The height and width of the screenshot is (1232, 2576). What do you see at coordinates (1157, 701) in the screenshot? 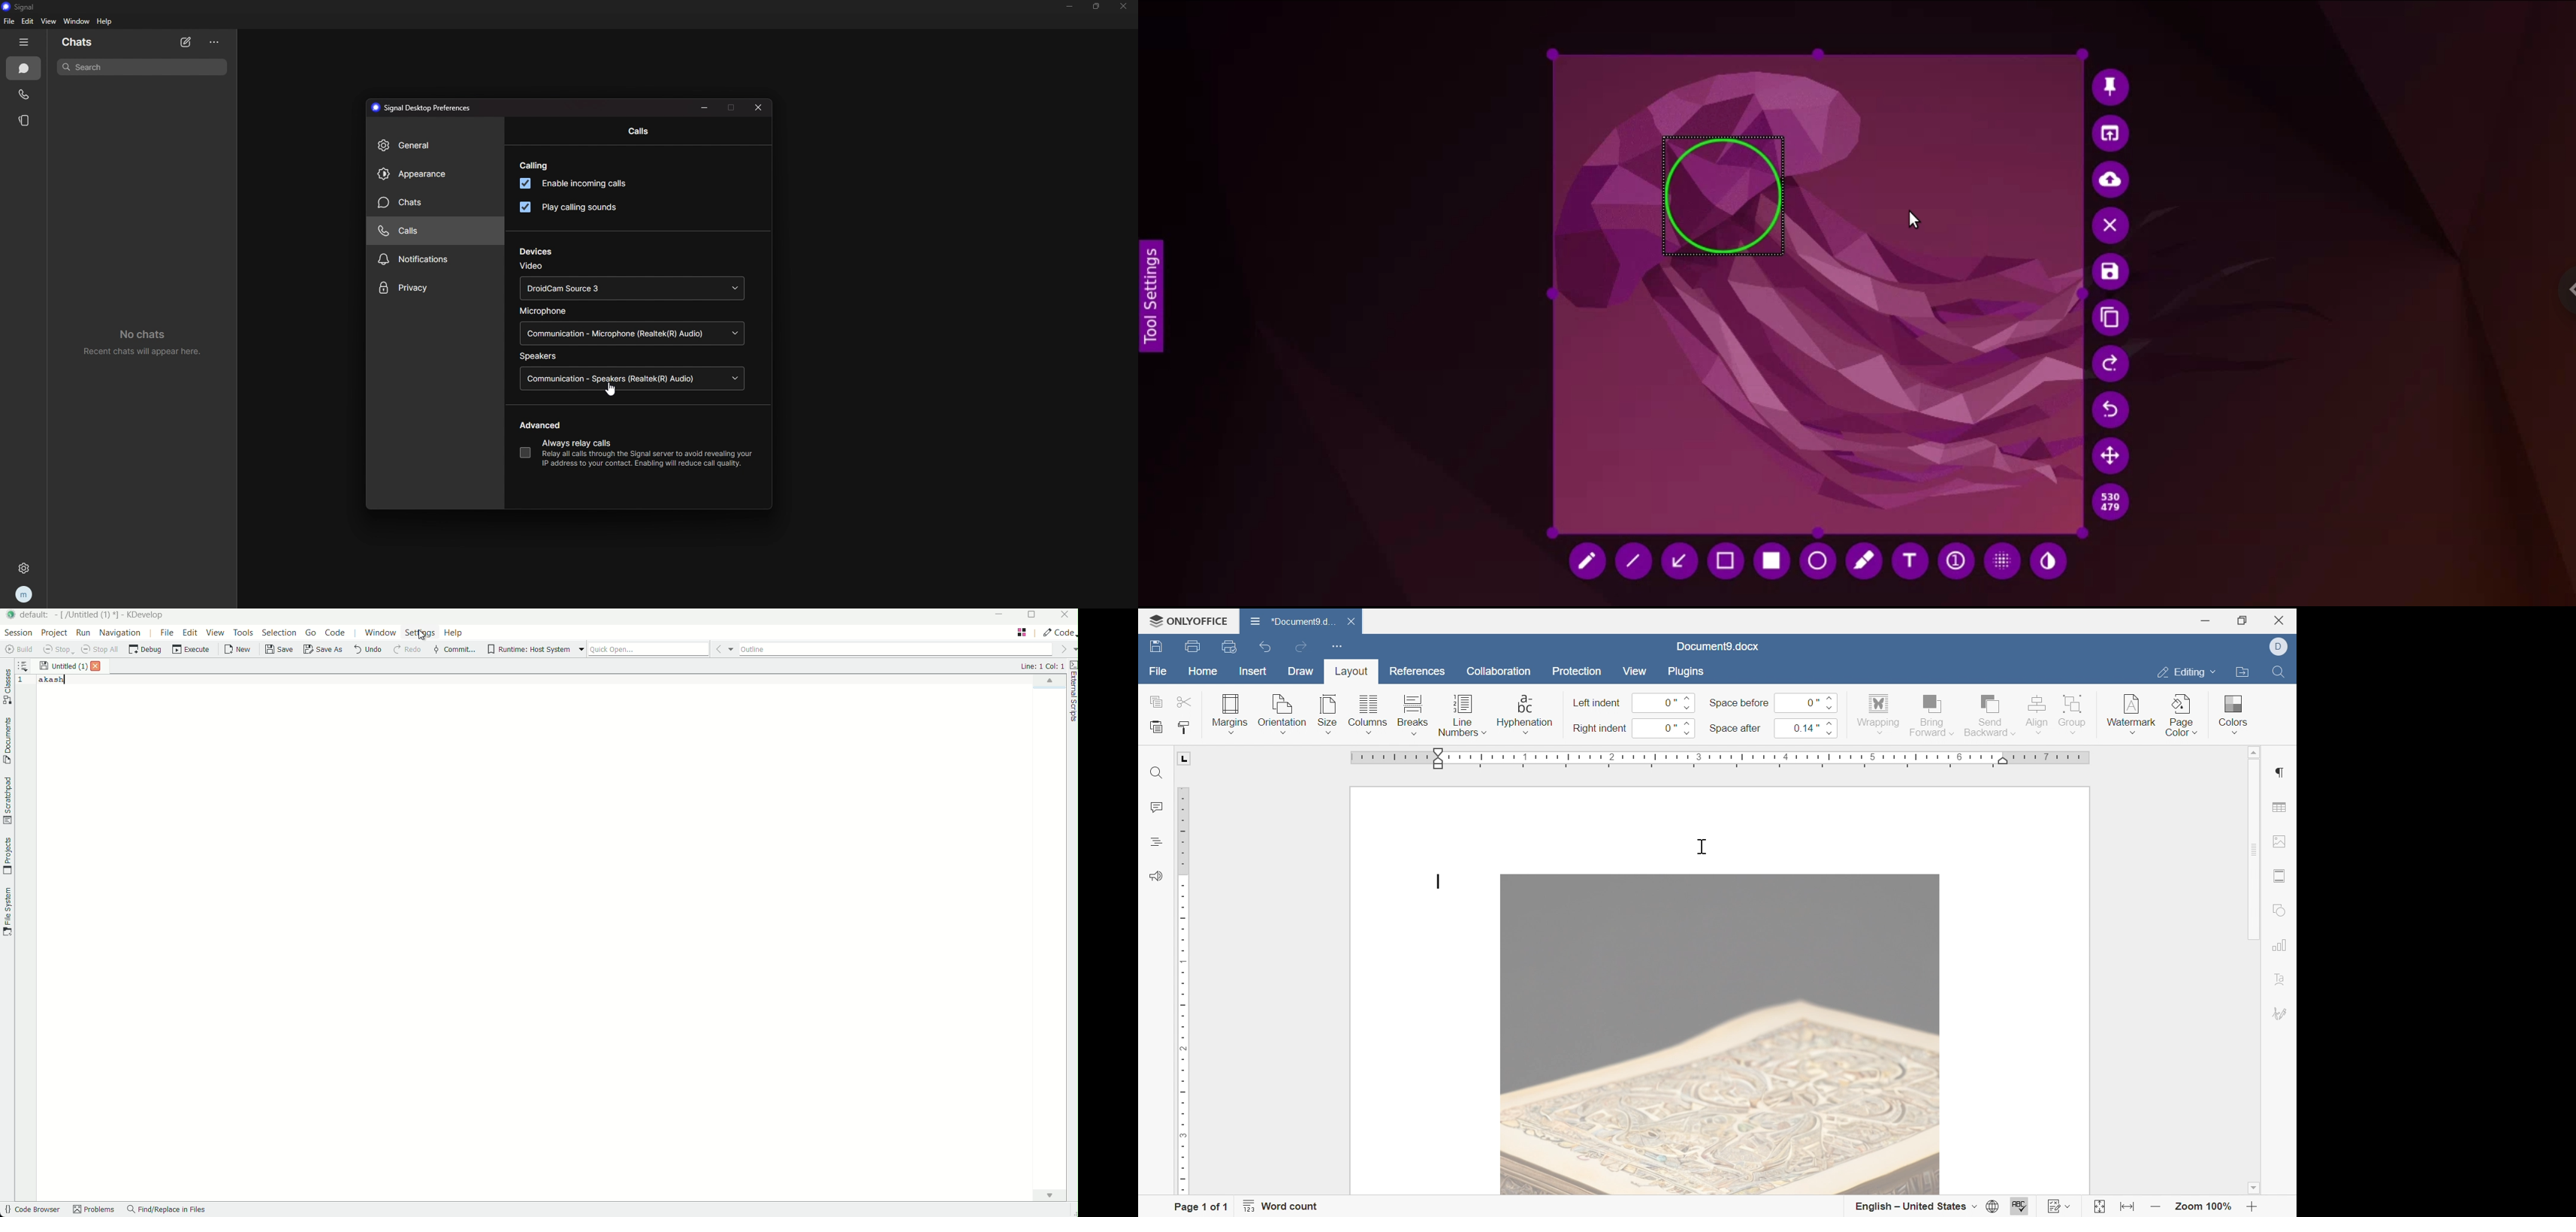
I see `copy` at bounding box center [1157, 701].